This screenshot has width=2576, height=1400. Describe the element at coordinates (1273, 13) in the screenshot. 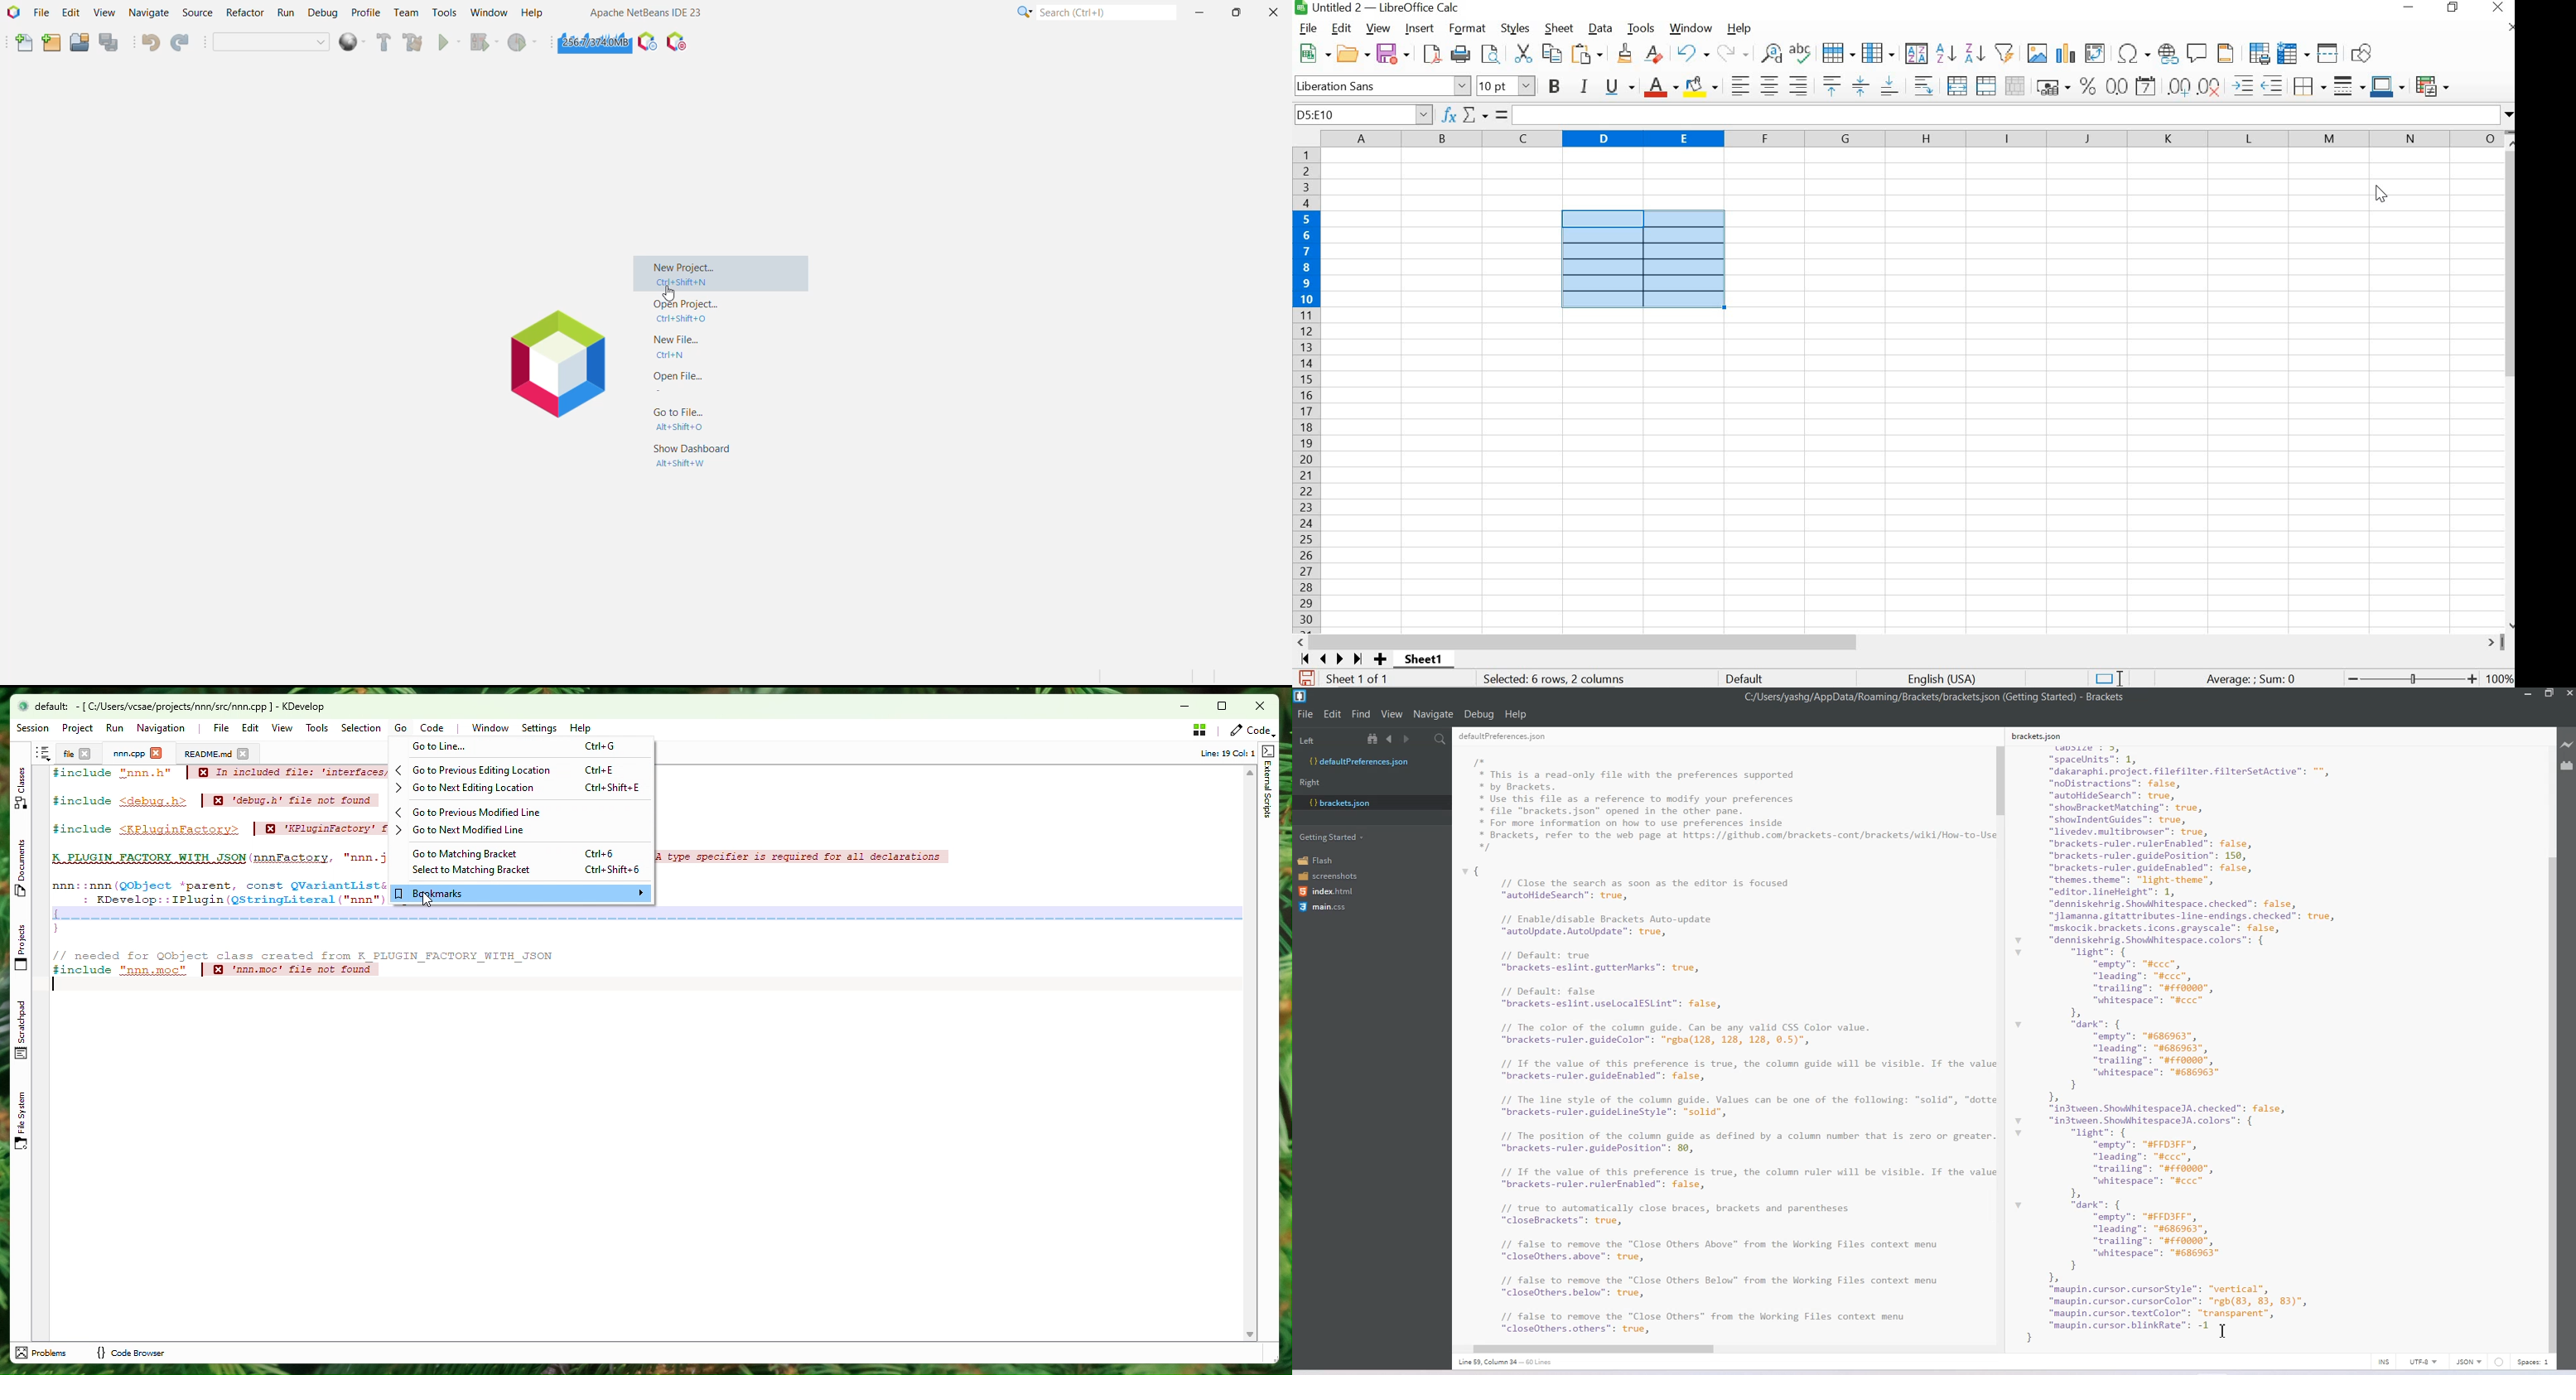

I see `Close` at that location.